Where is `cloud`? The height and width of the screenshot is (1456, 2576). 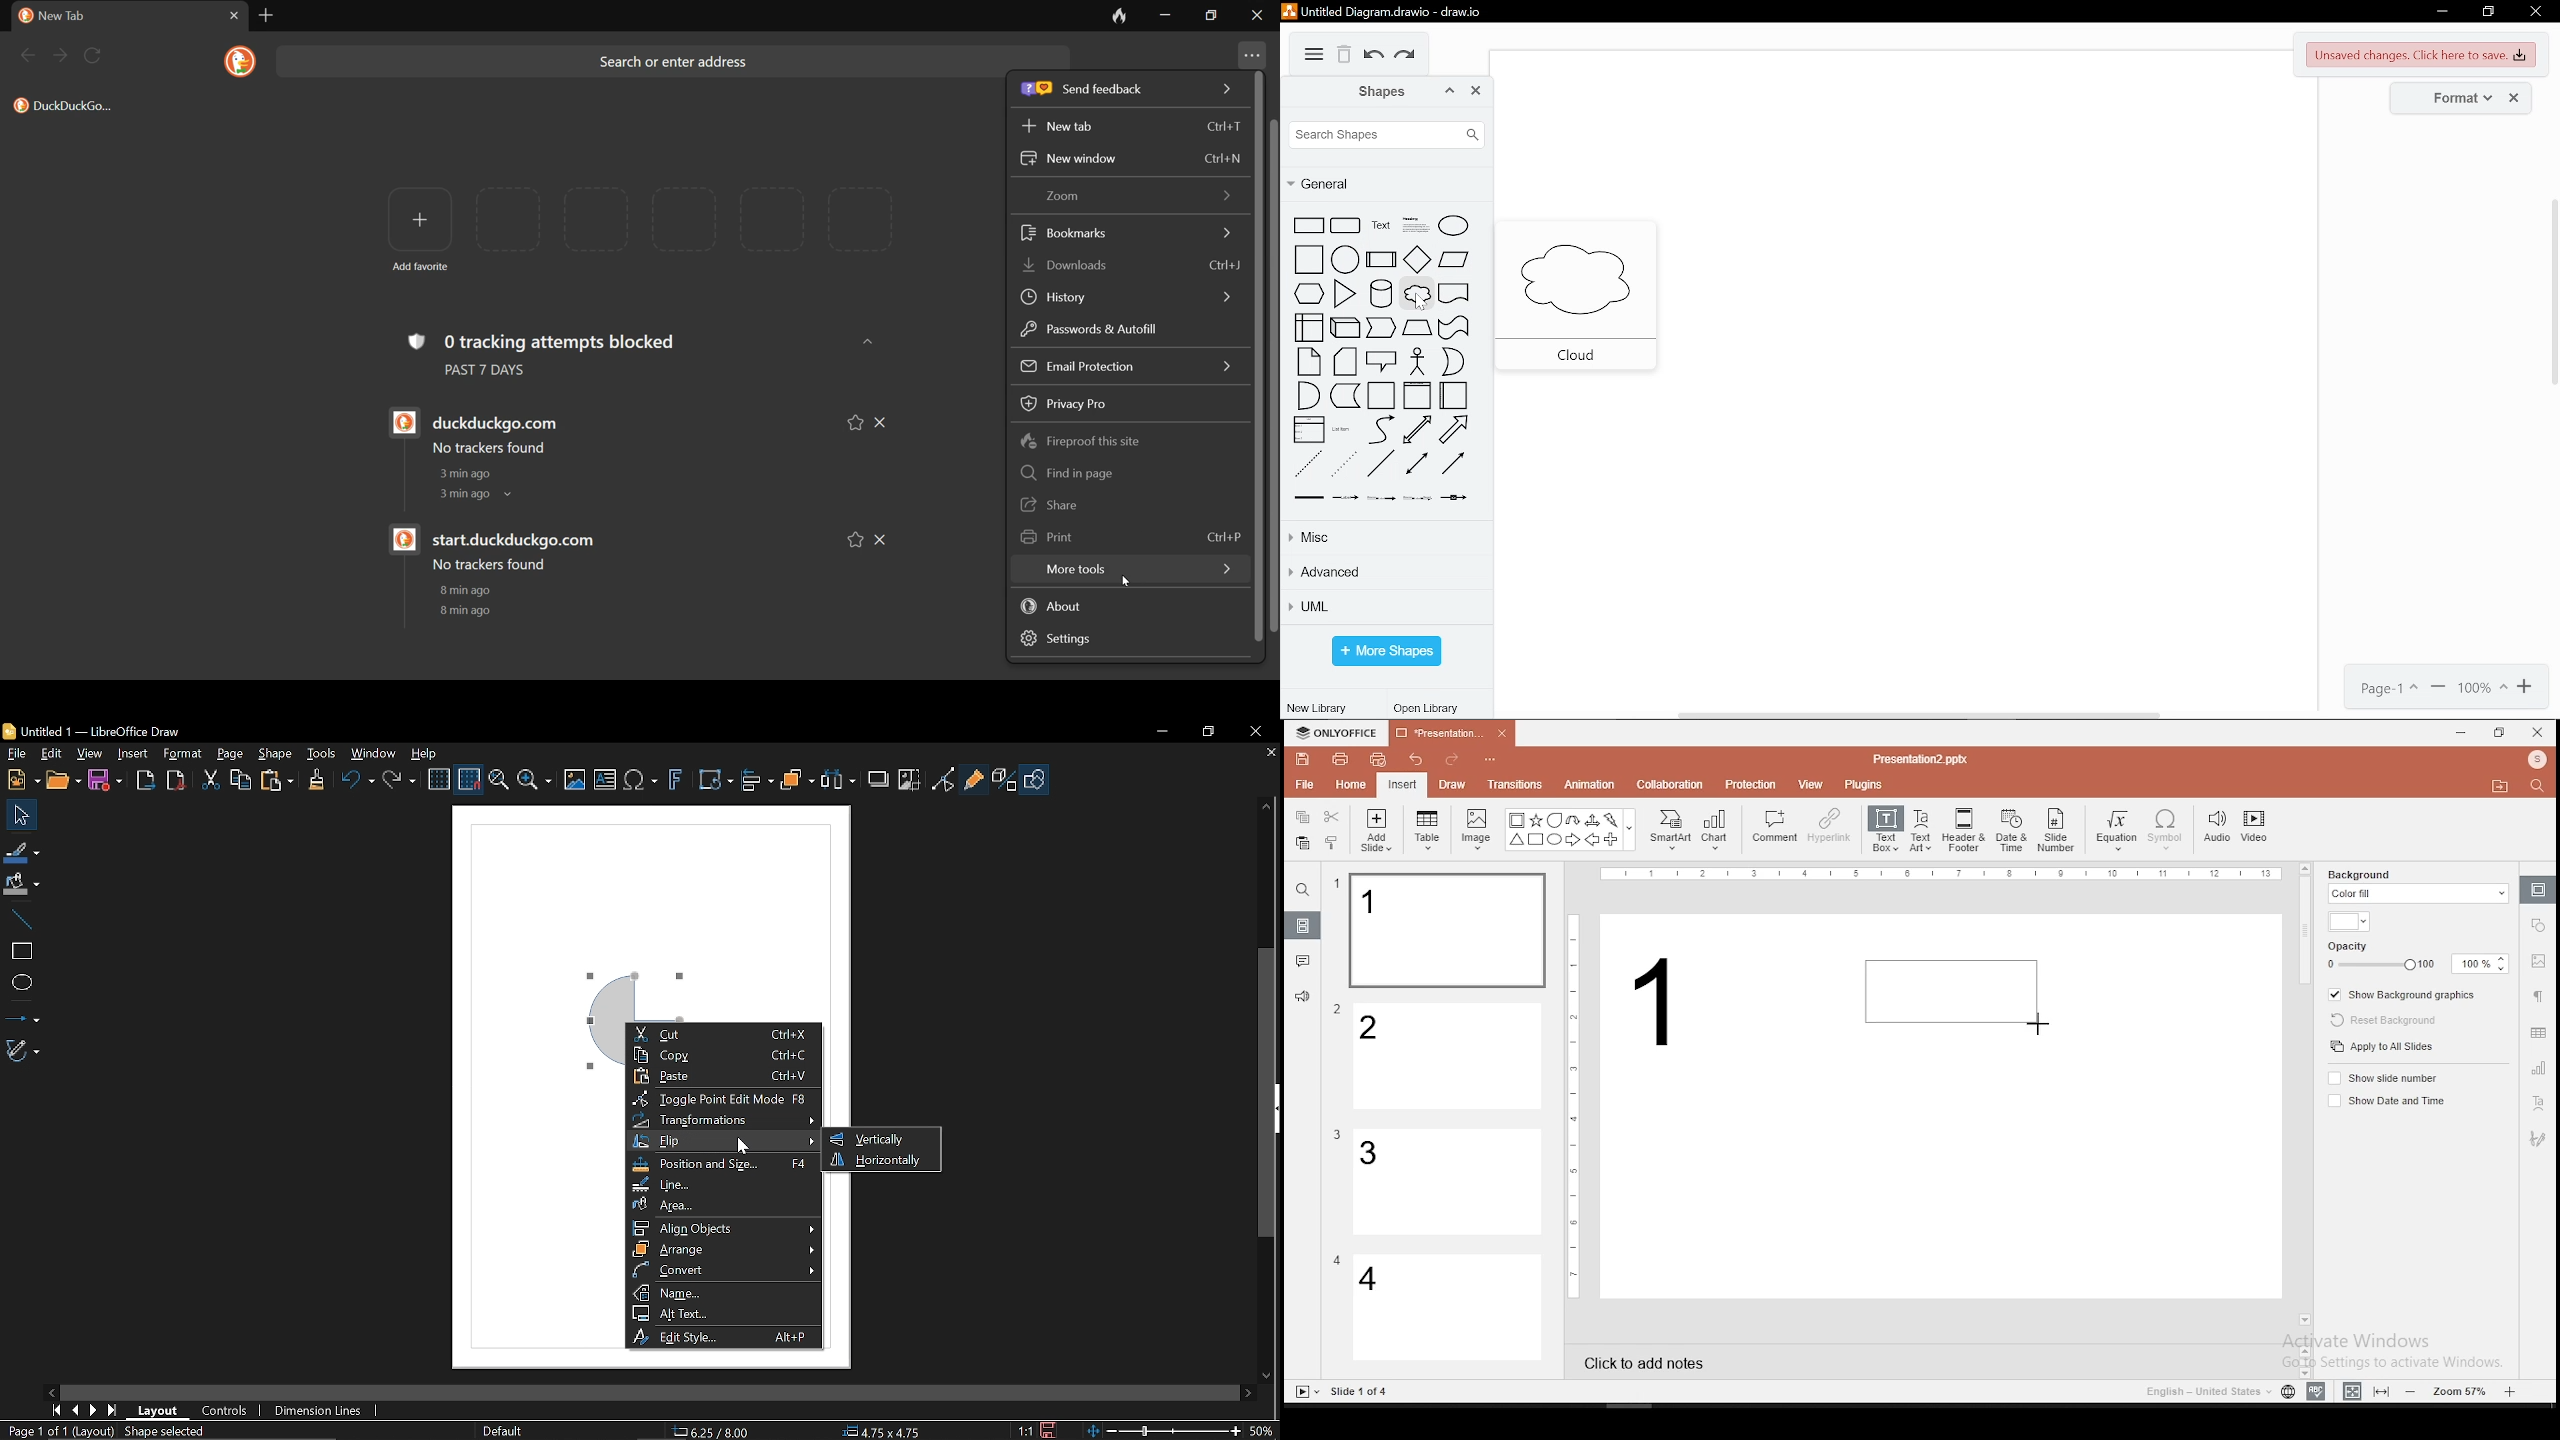
cloud is located at coordinates (1577, 357).